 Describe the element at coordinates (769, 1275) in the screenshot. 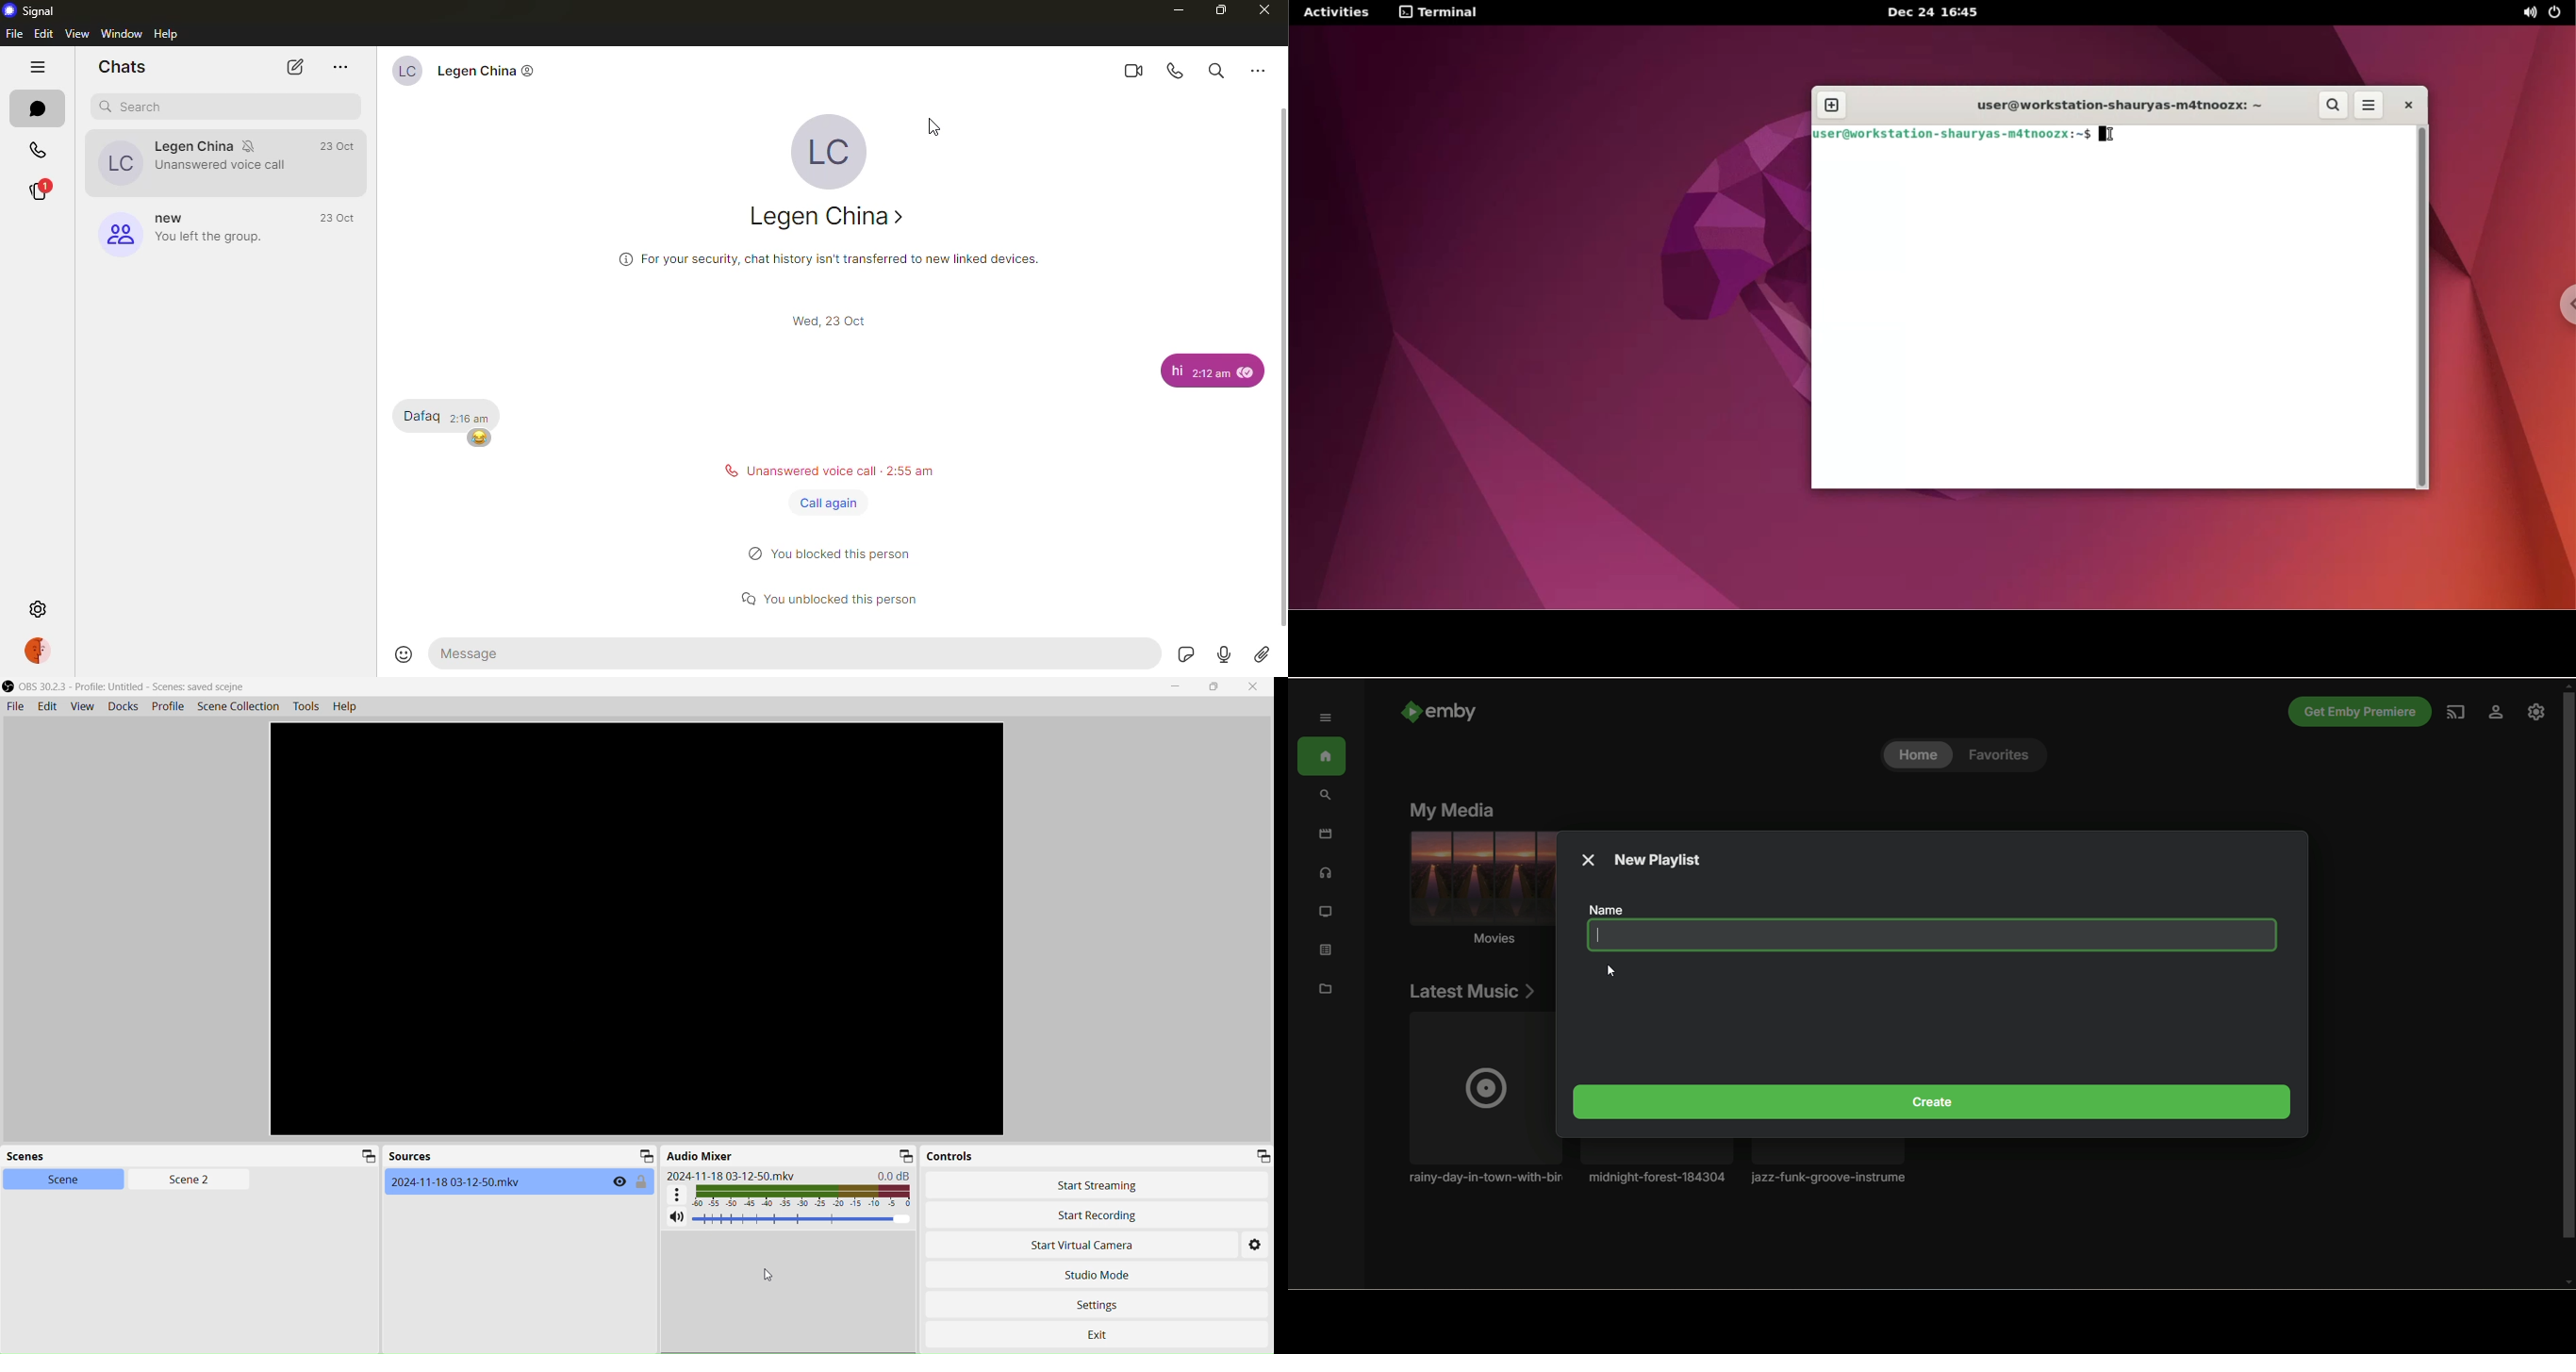

I see `Cursor` at that location.